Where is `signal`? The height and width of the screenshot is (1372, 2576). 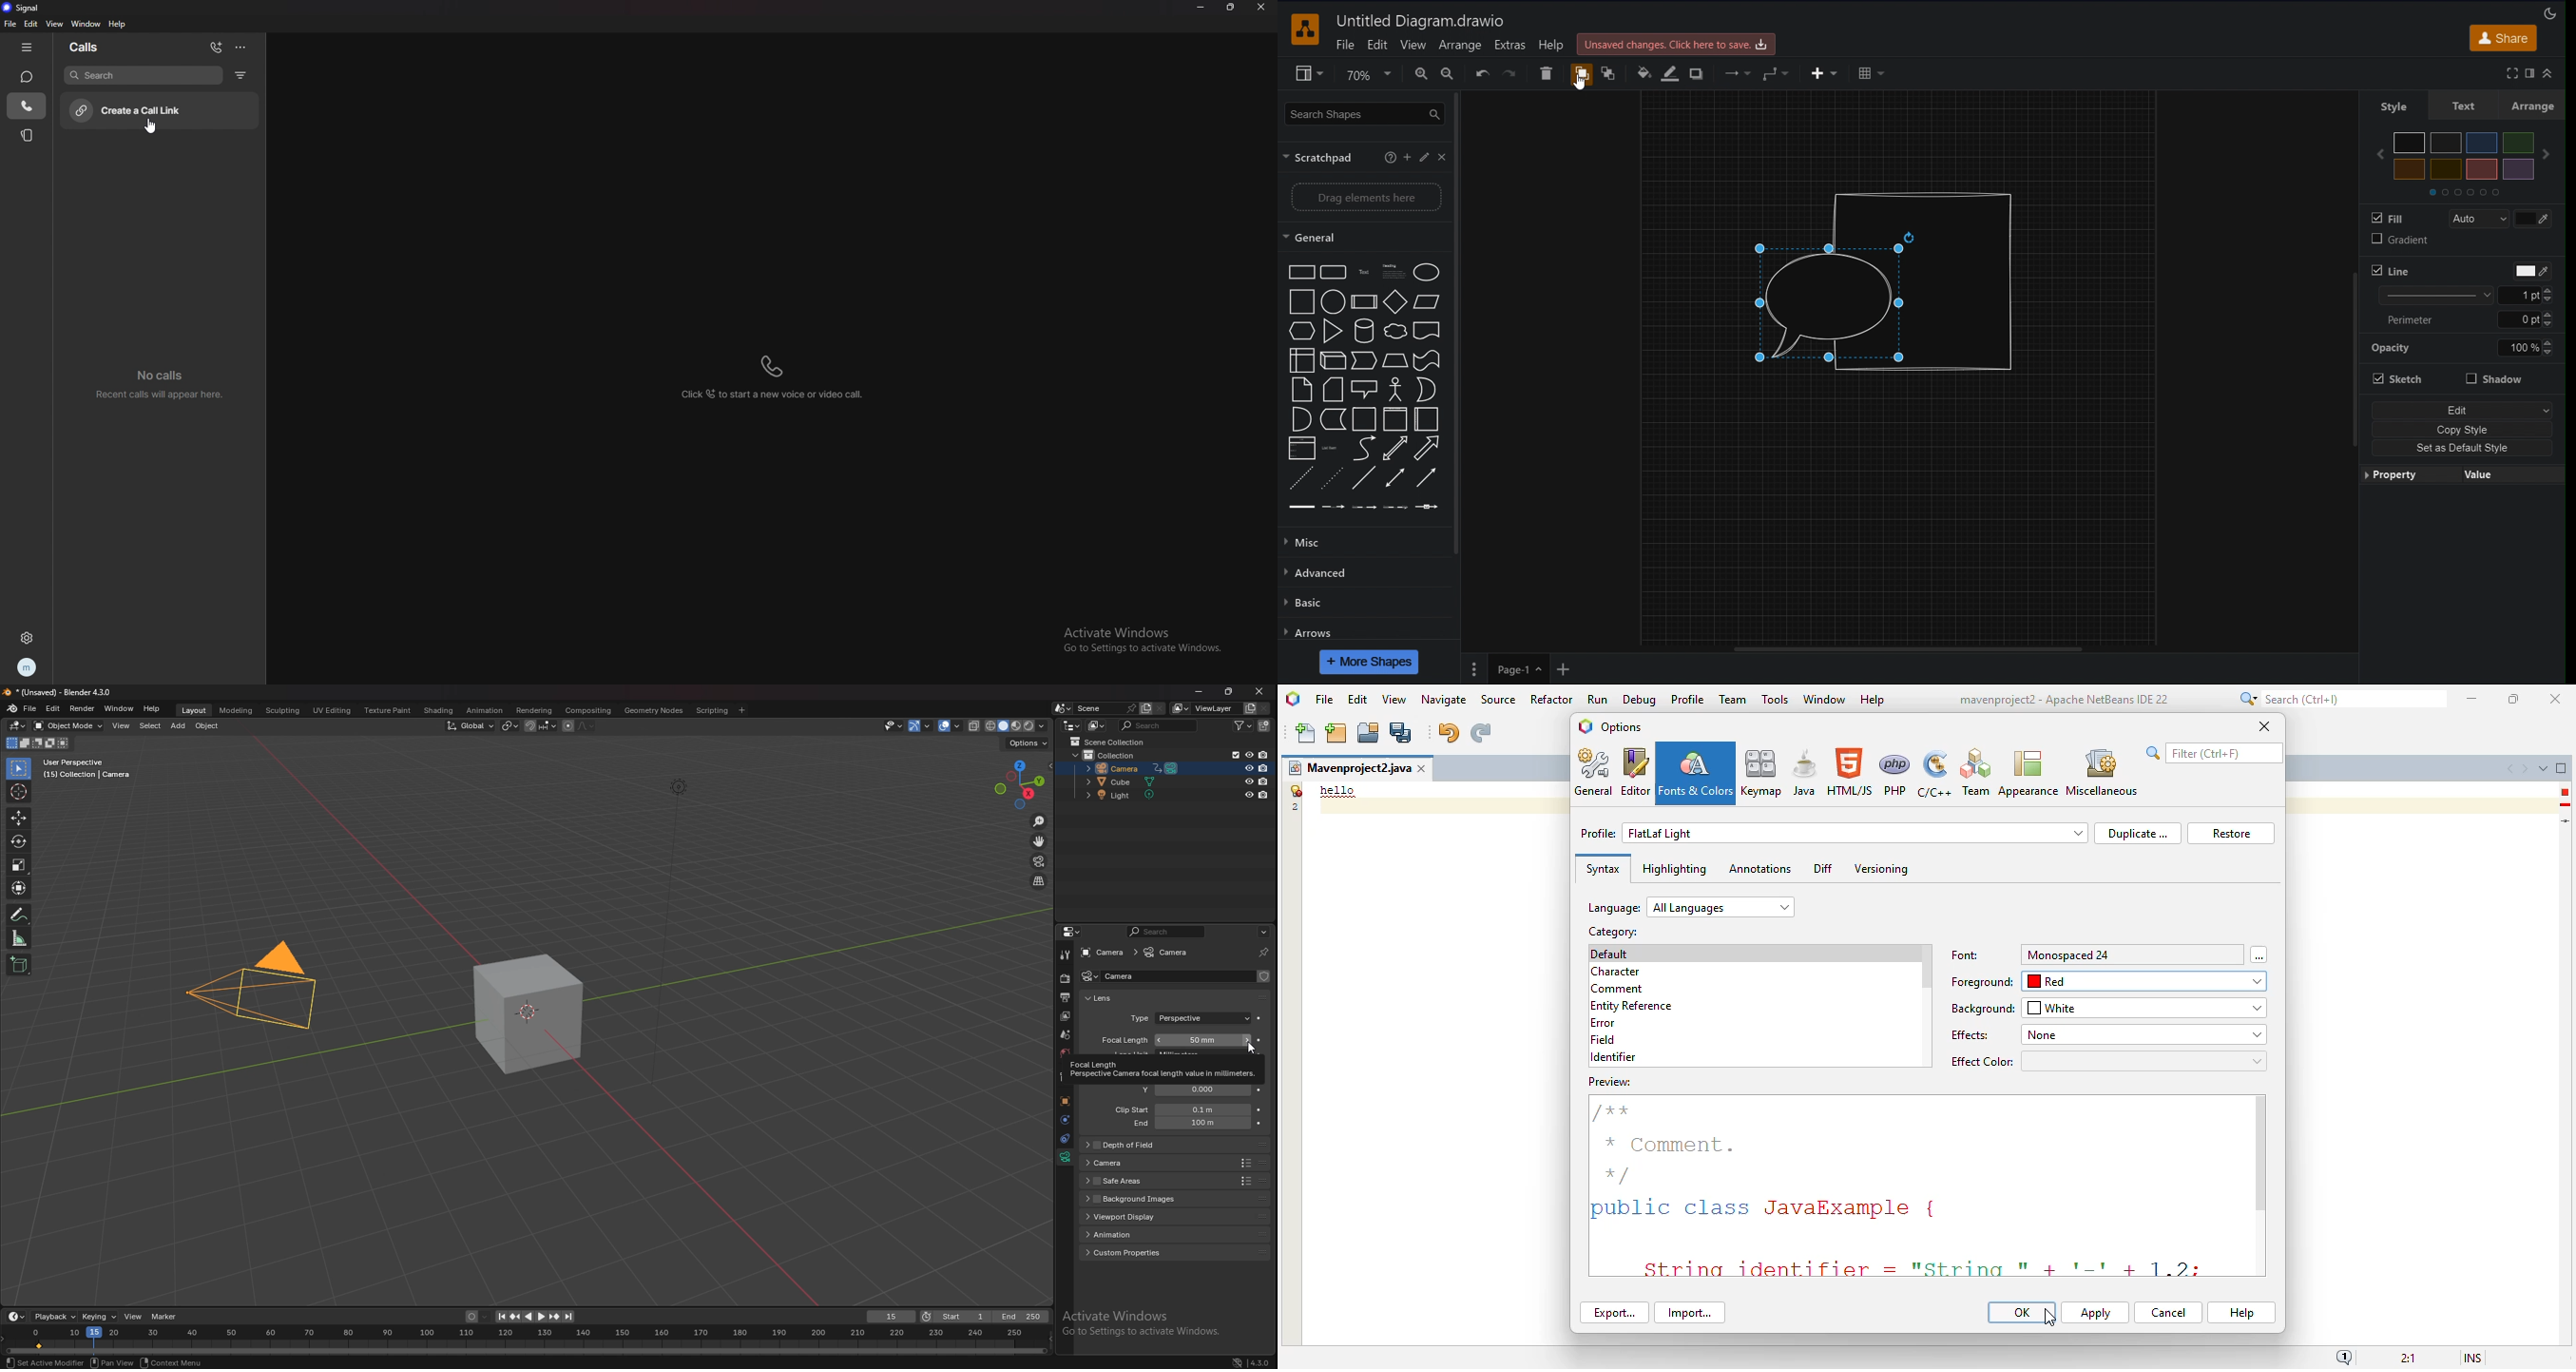
signal is located at coordinates (25, 8).